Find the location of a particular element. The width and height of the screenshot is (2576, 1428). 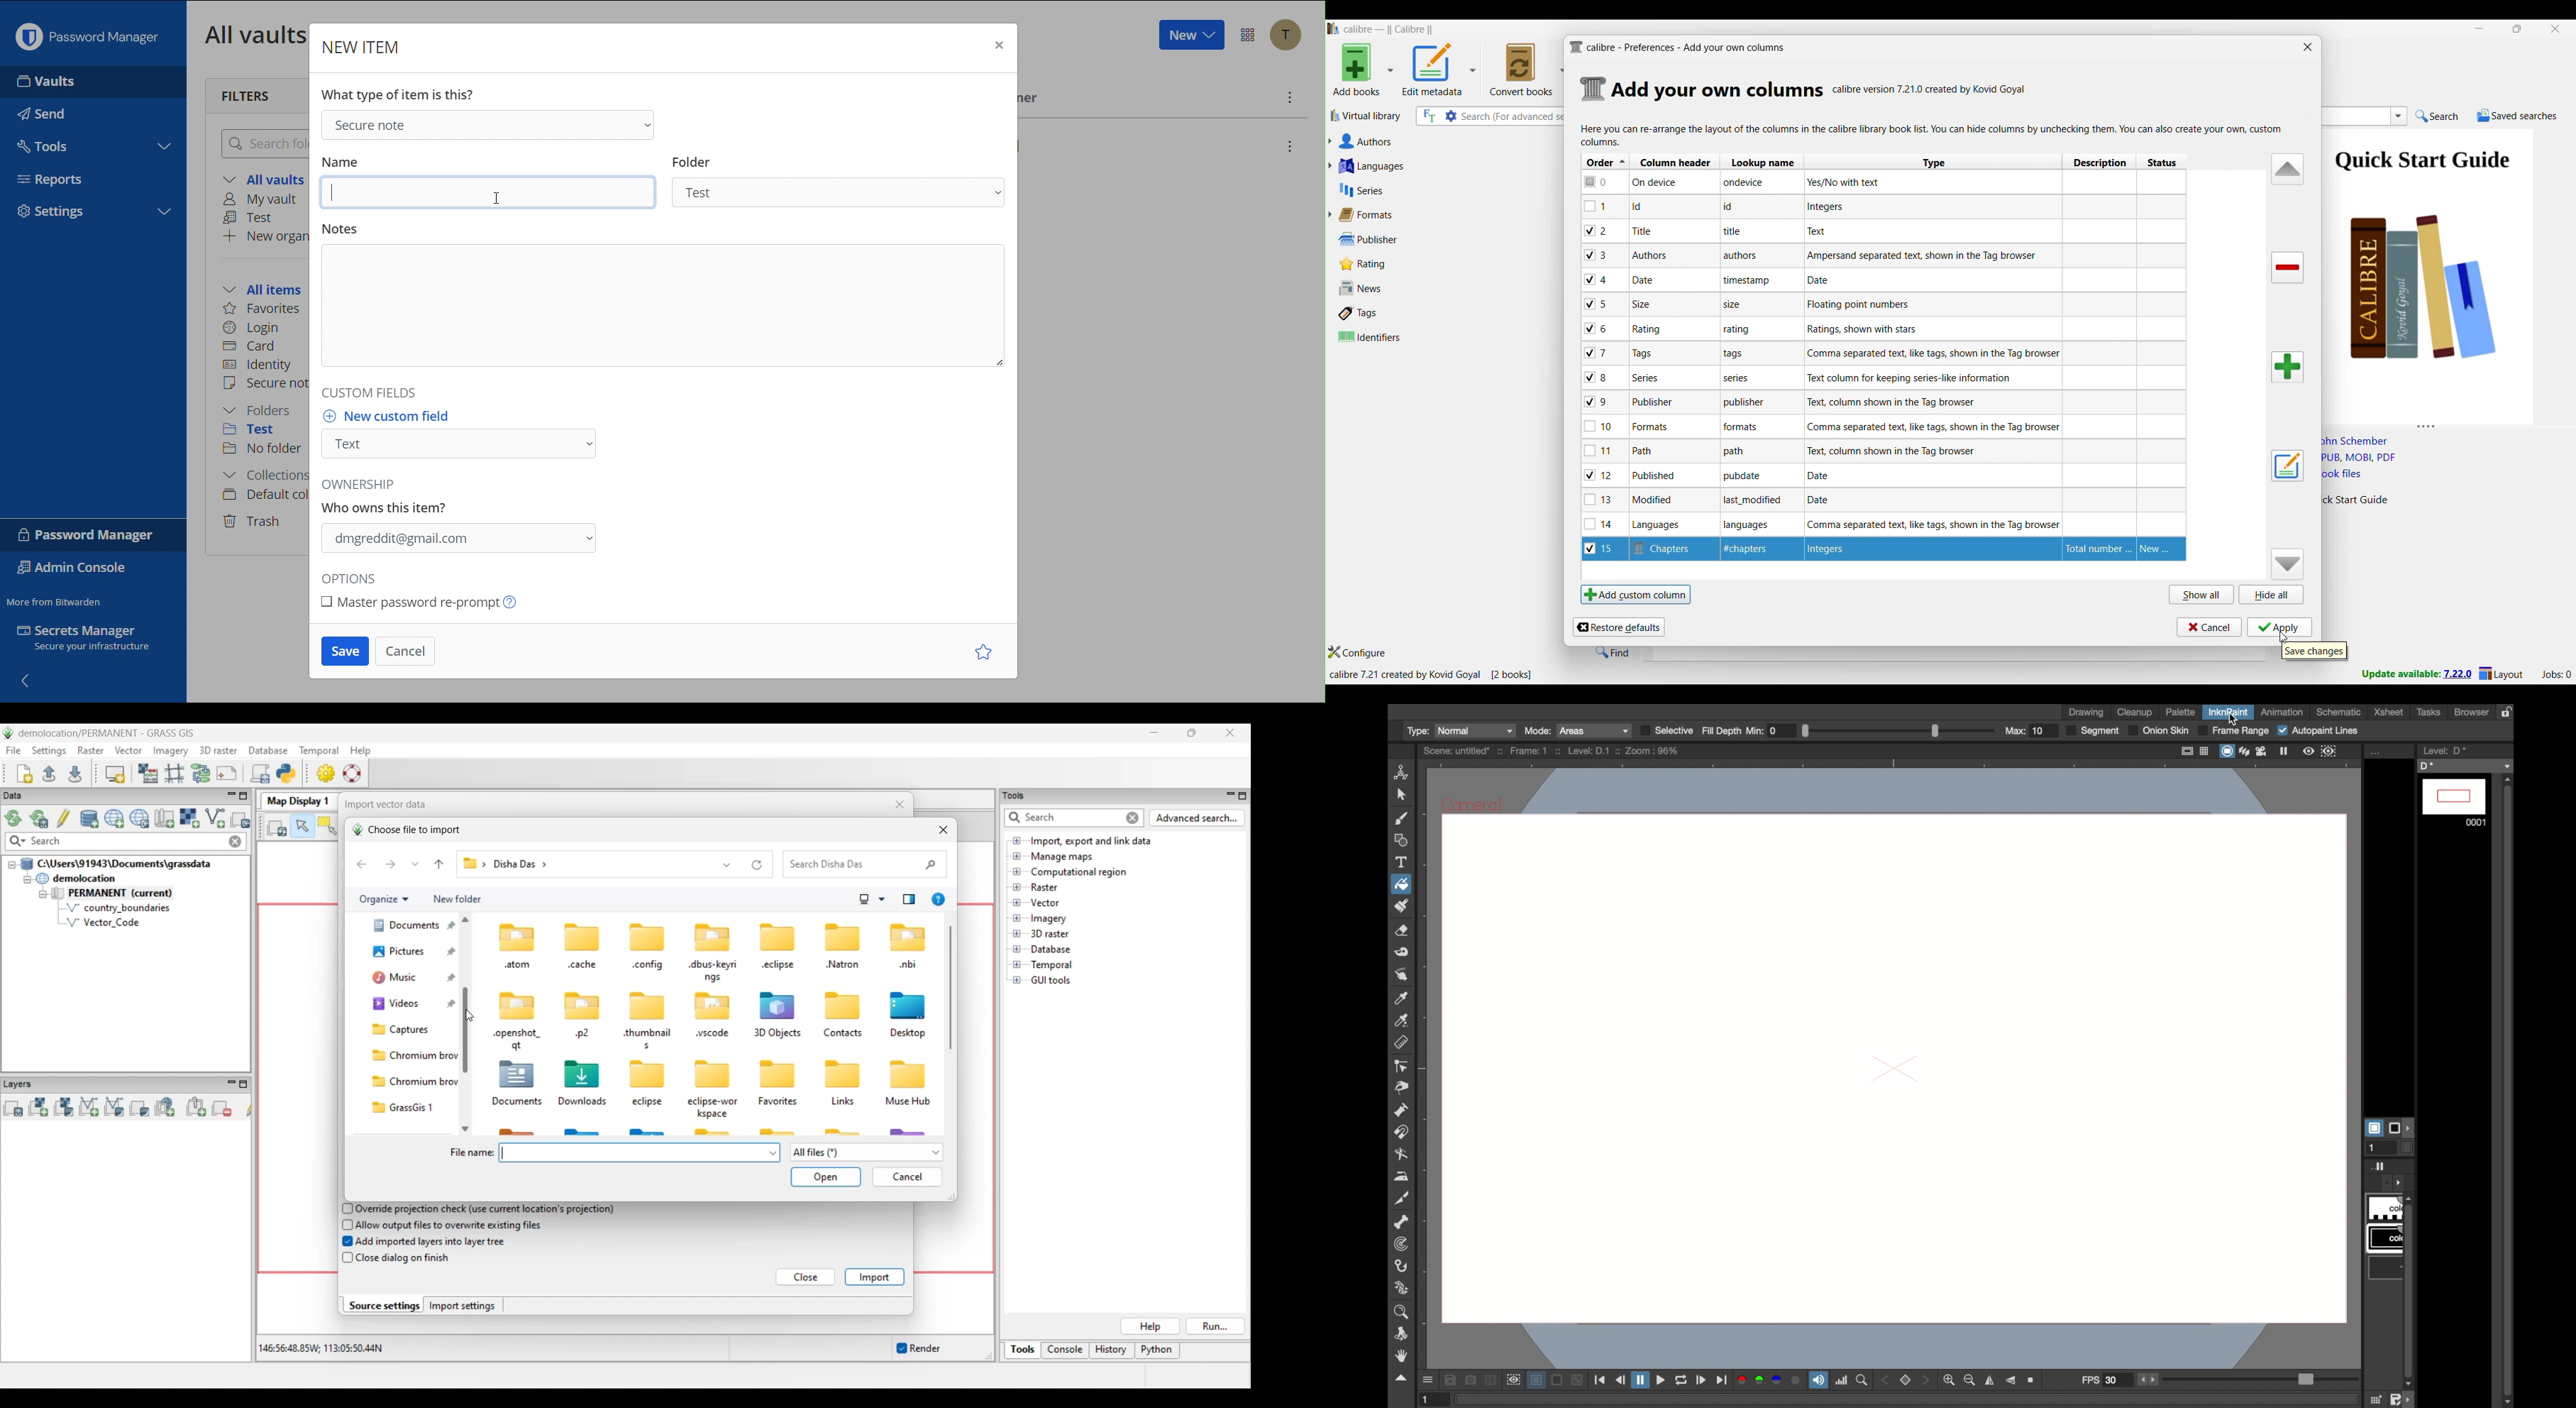

Description of selection by cursor is located at coordinates (2315, 652).